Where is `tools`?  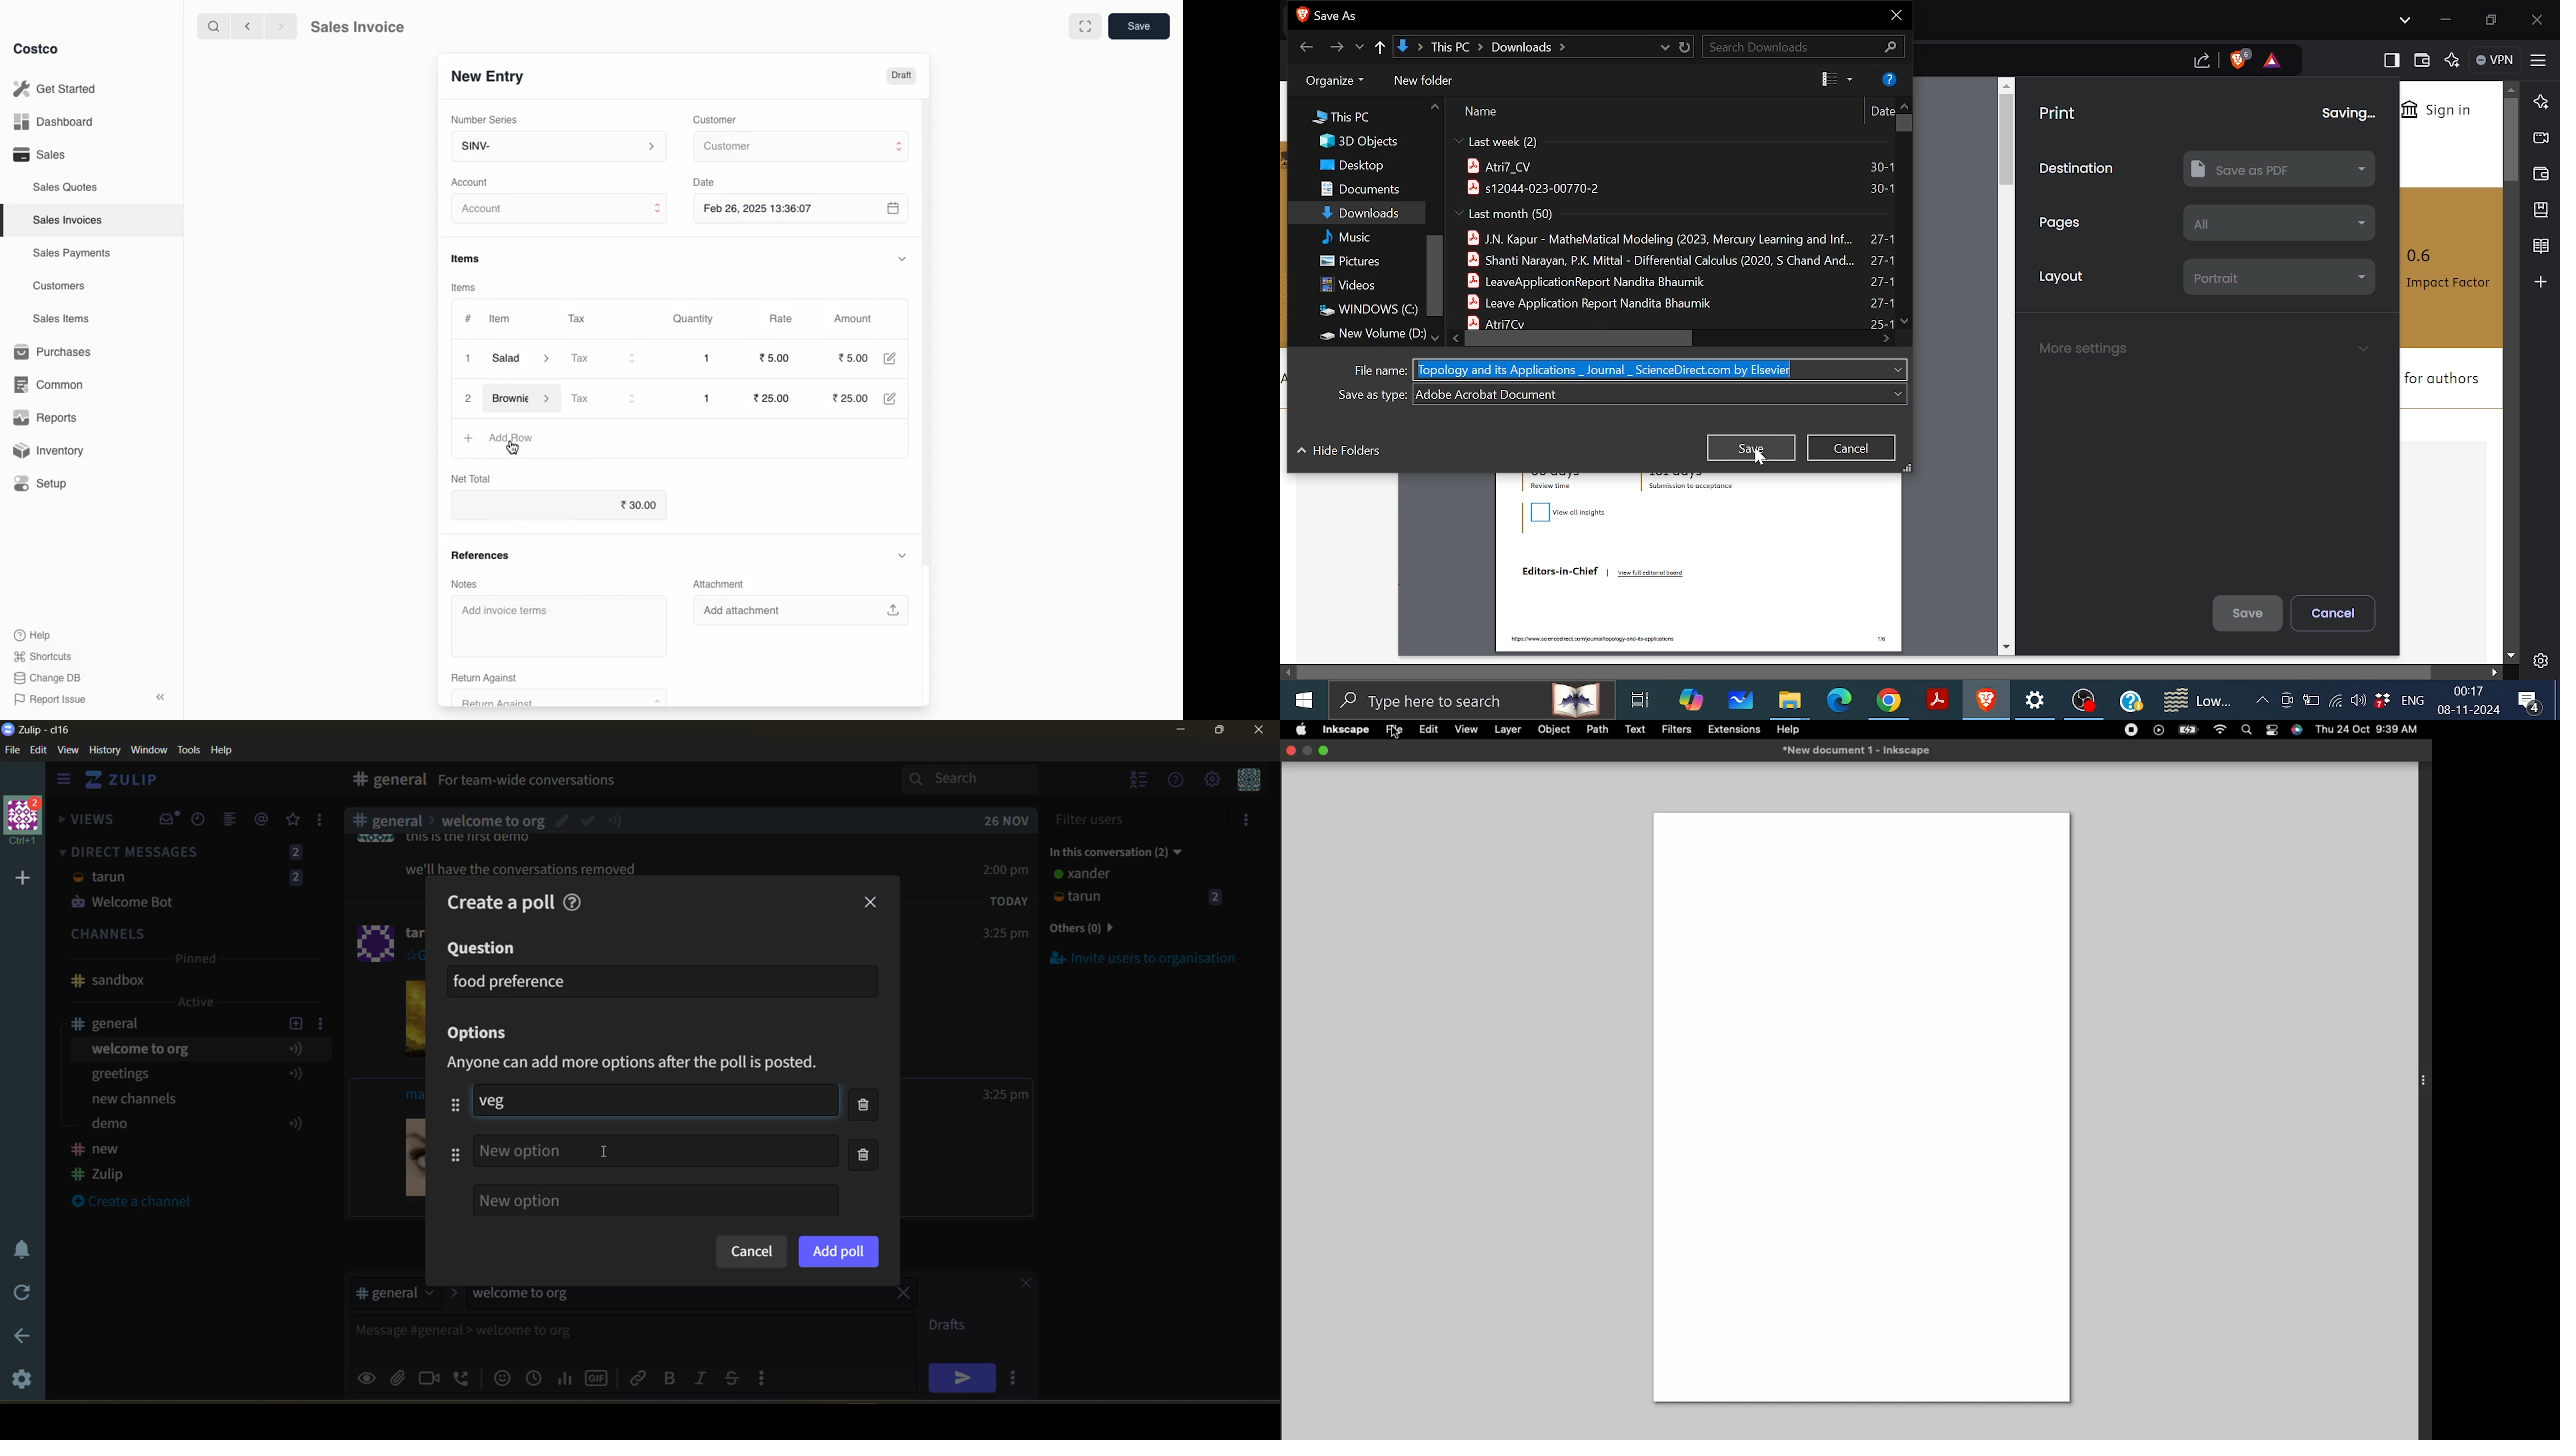 tools is located at coordinates (191, 749).